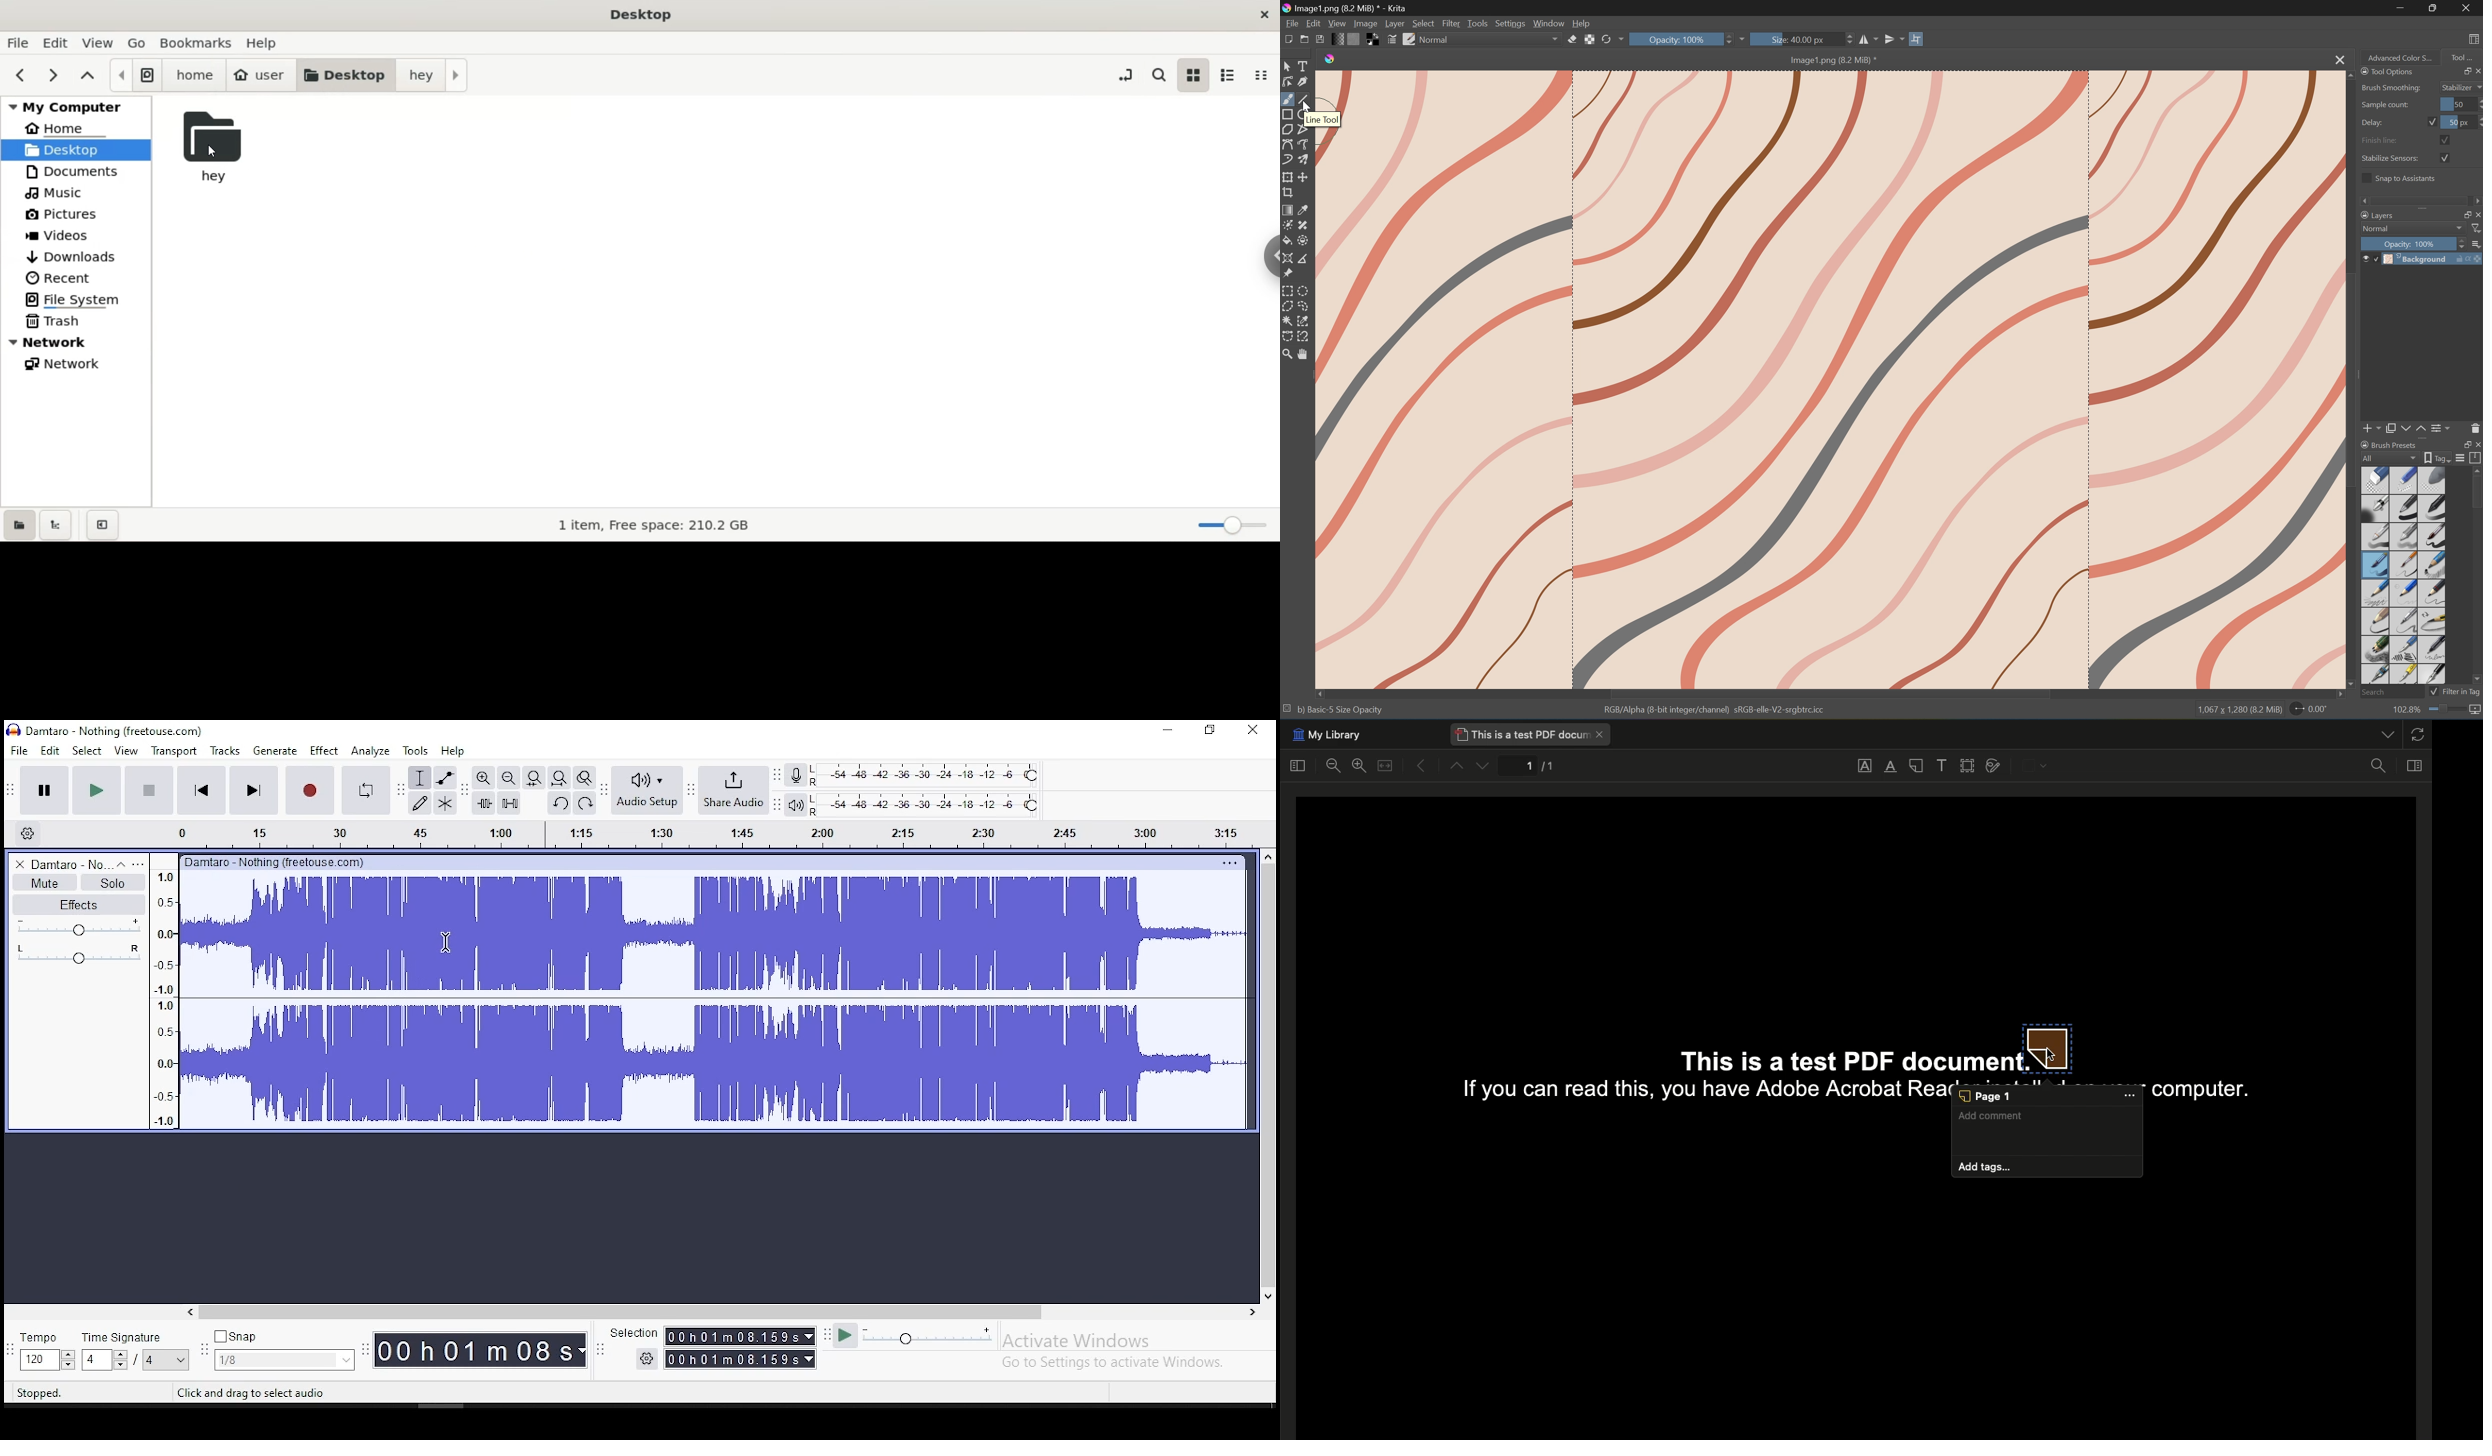  What do you see at coordinates (1288, 176) in the screenshot?
I see `Transform the layer or selection` at bounding box center [1288, 176].